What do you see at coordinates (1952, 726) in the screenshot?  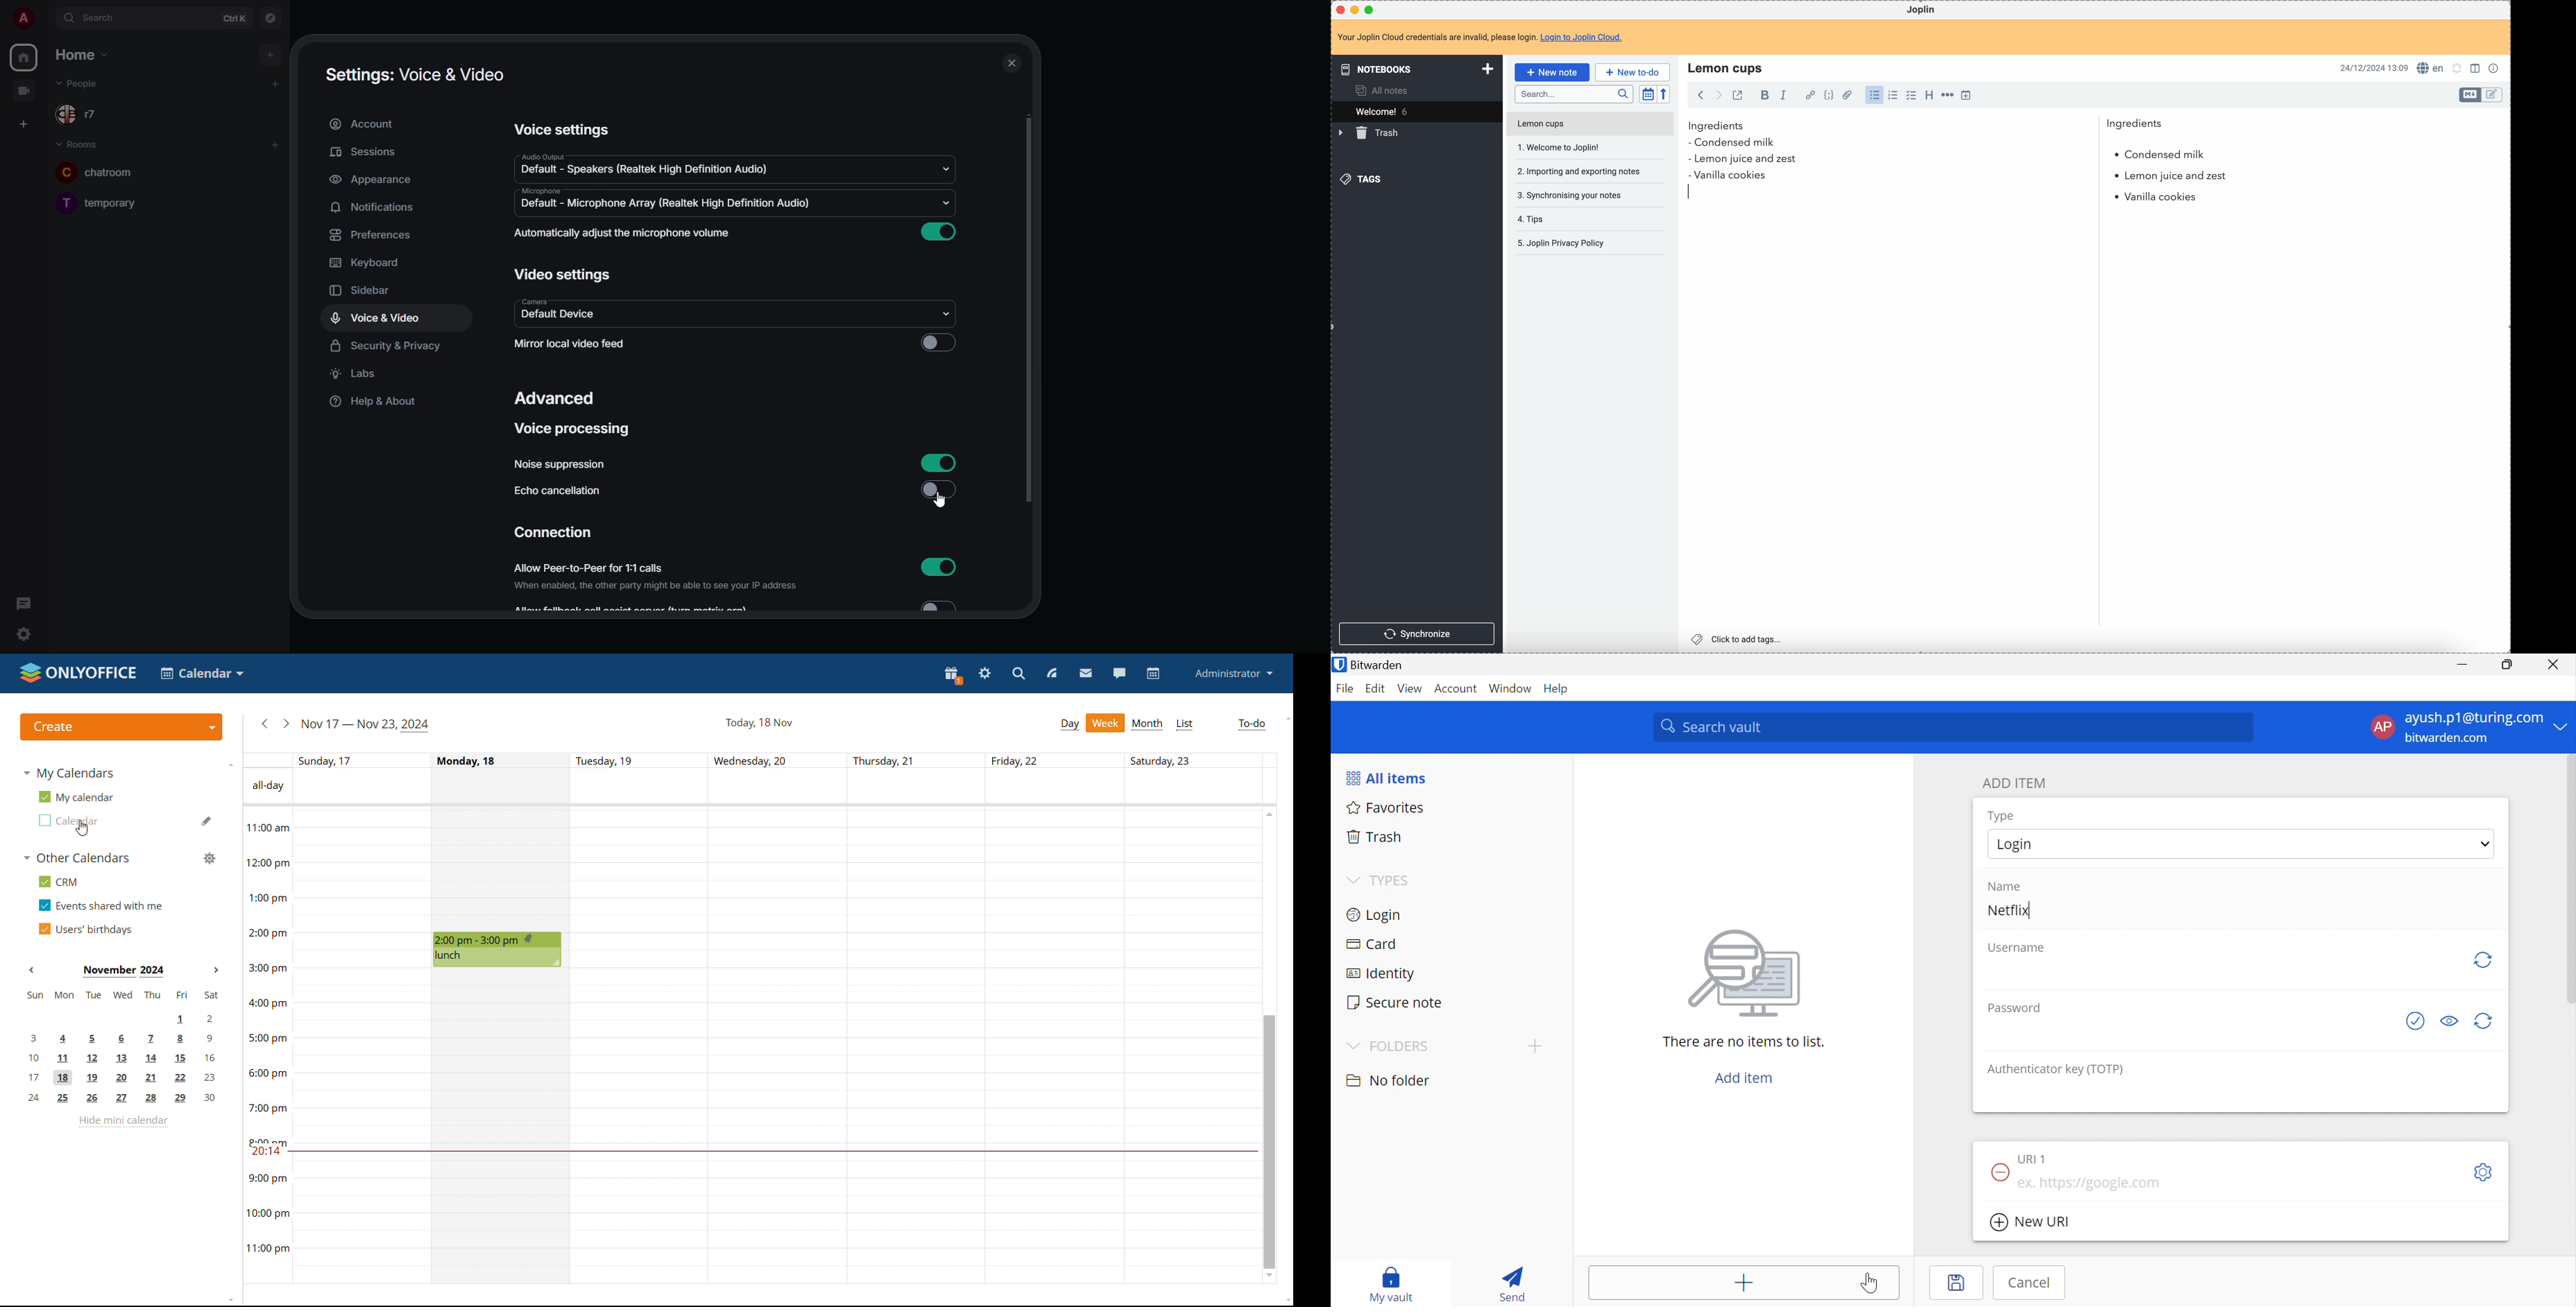 I see `Search vault` at bounding box center [1952, 726].